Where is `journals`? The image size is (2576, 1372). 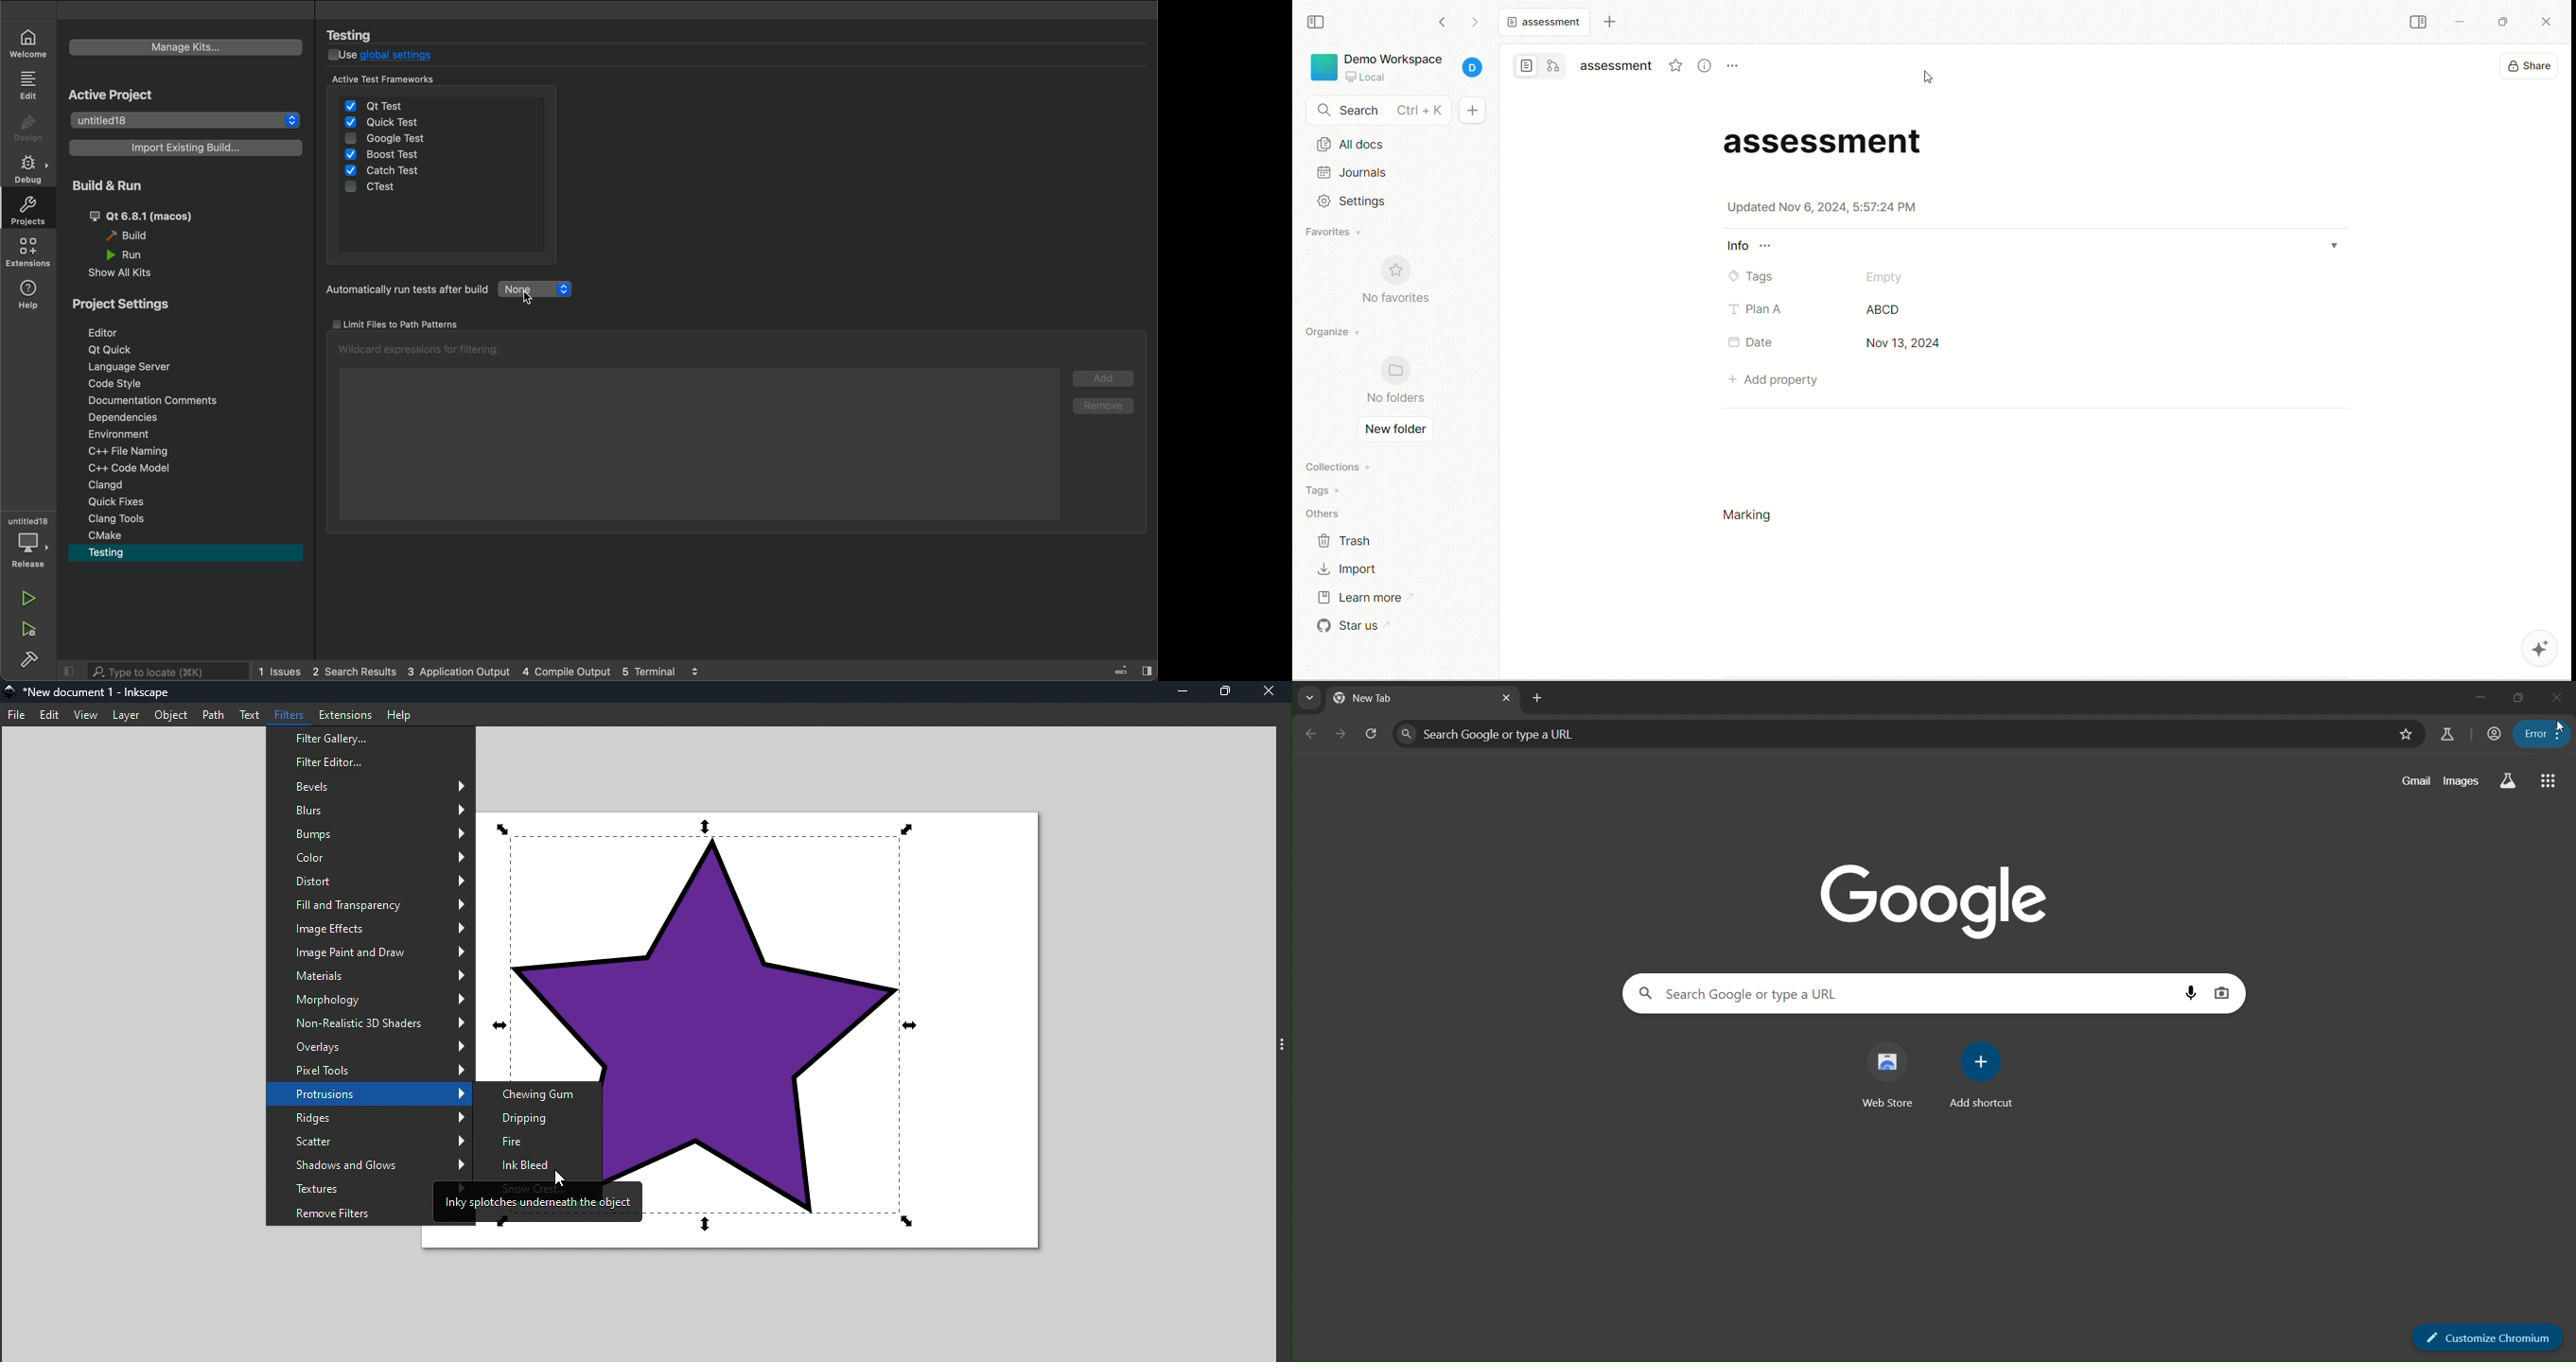 journals is located at coordinates (1354, 171).